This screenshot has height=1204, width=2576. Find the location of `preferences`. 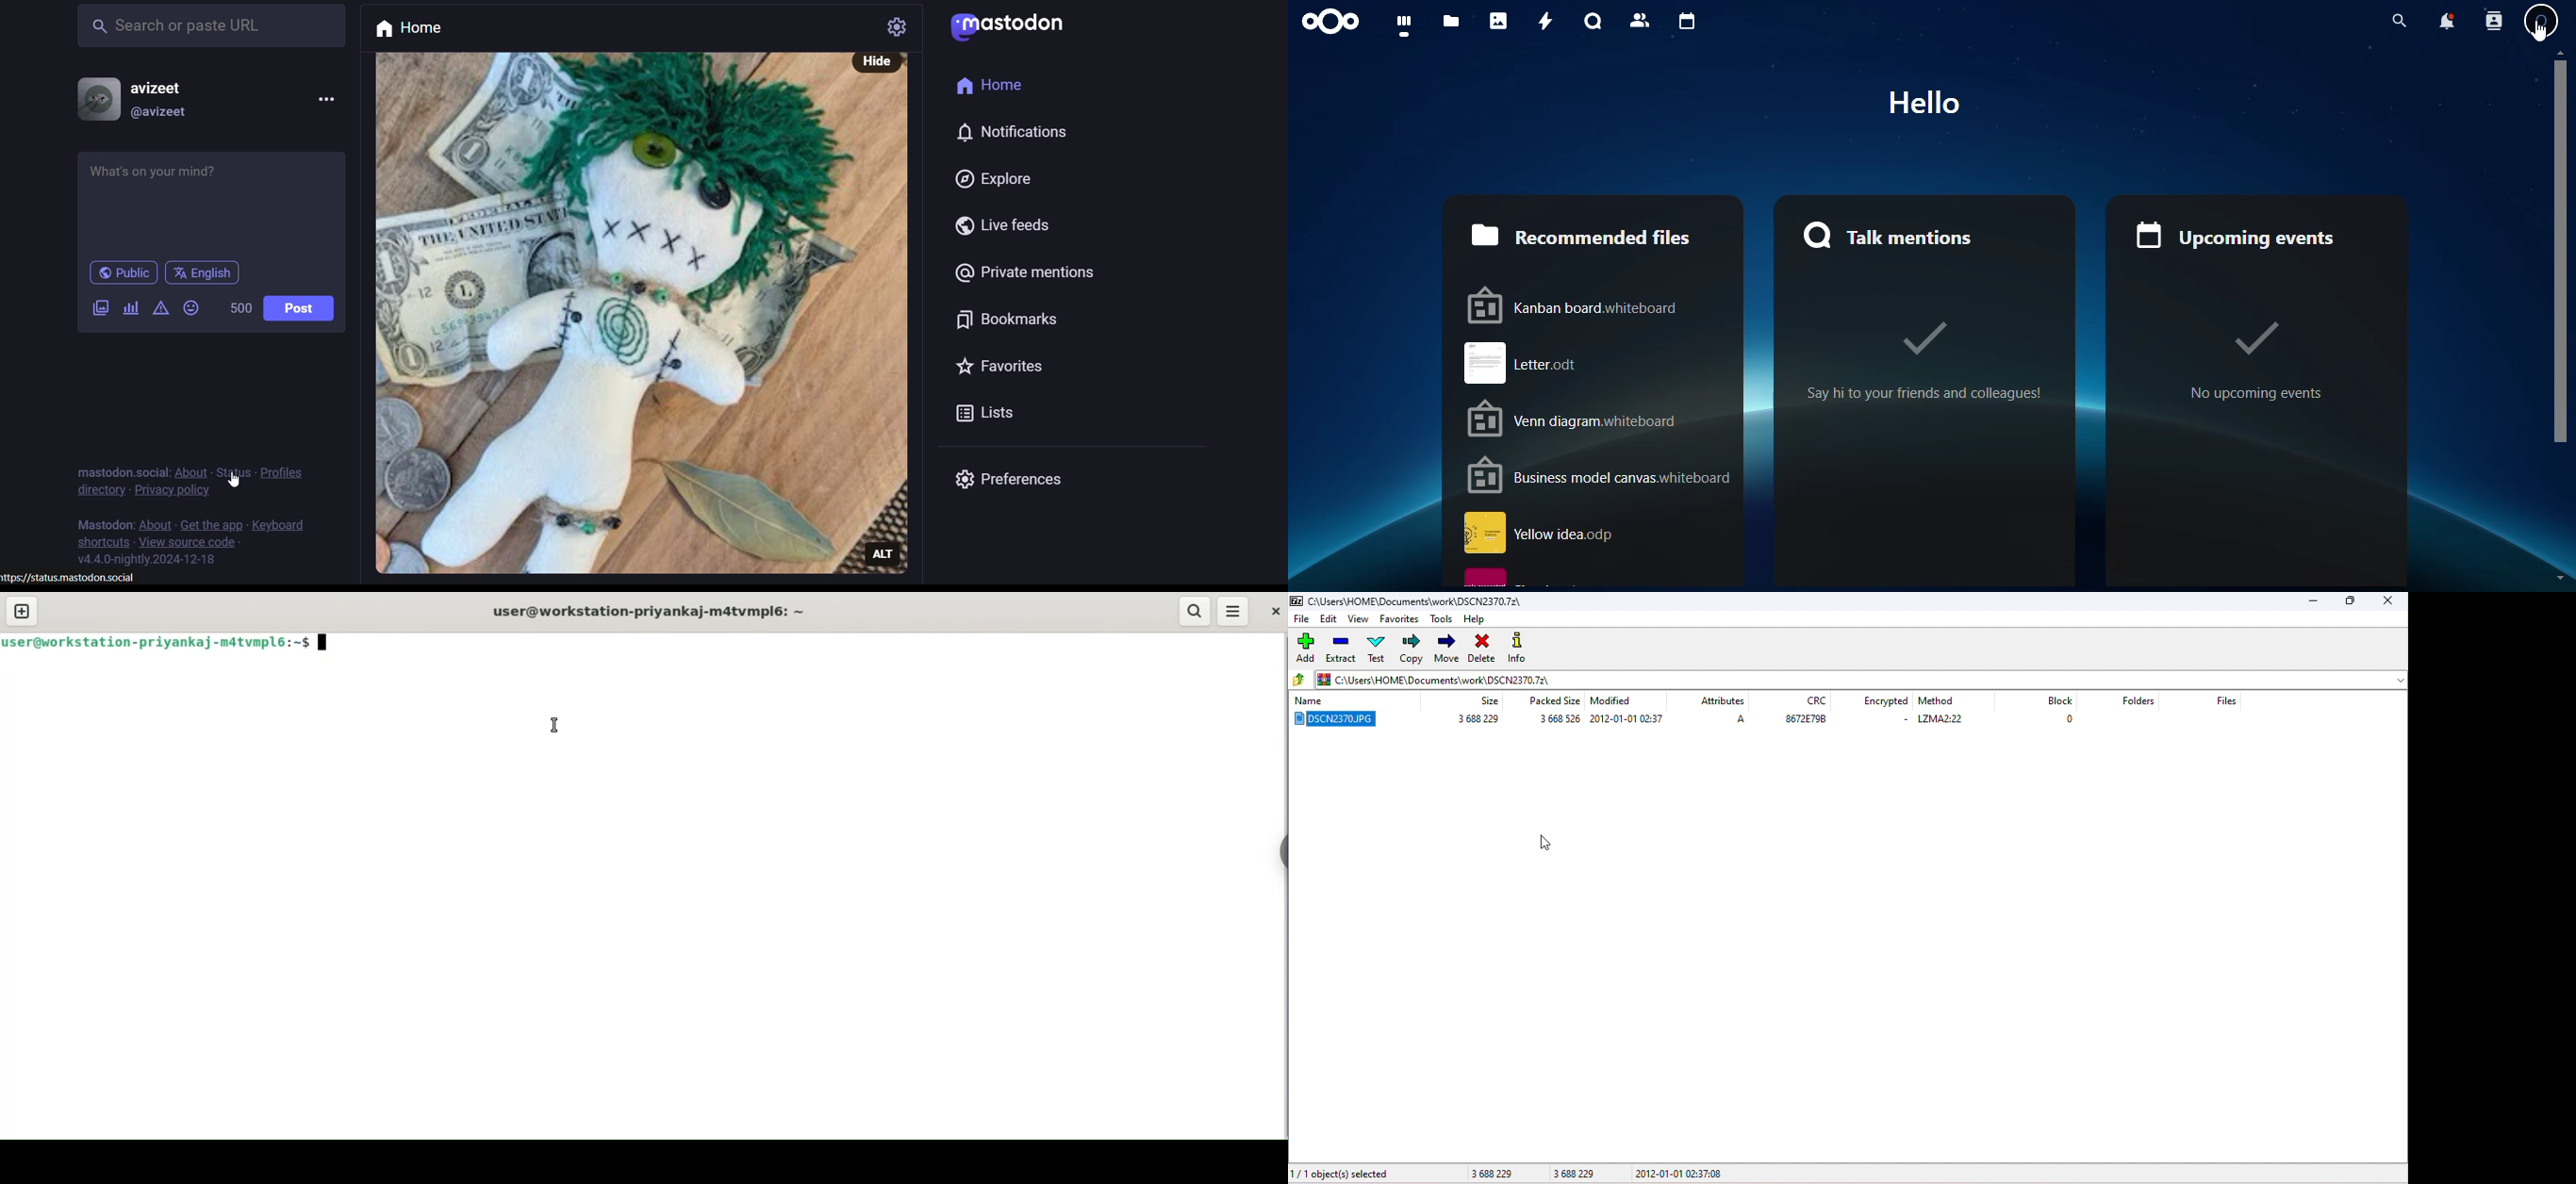

preferences is located at coordinates (1008, 480).